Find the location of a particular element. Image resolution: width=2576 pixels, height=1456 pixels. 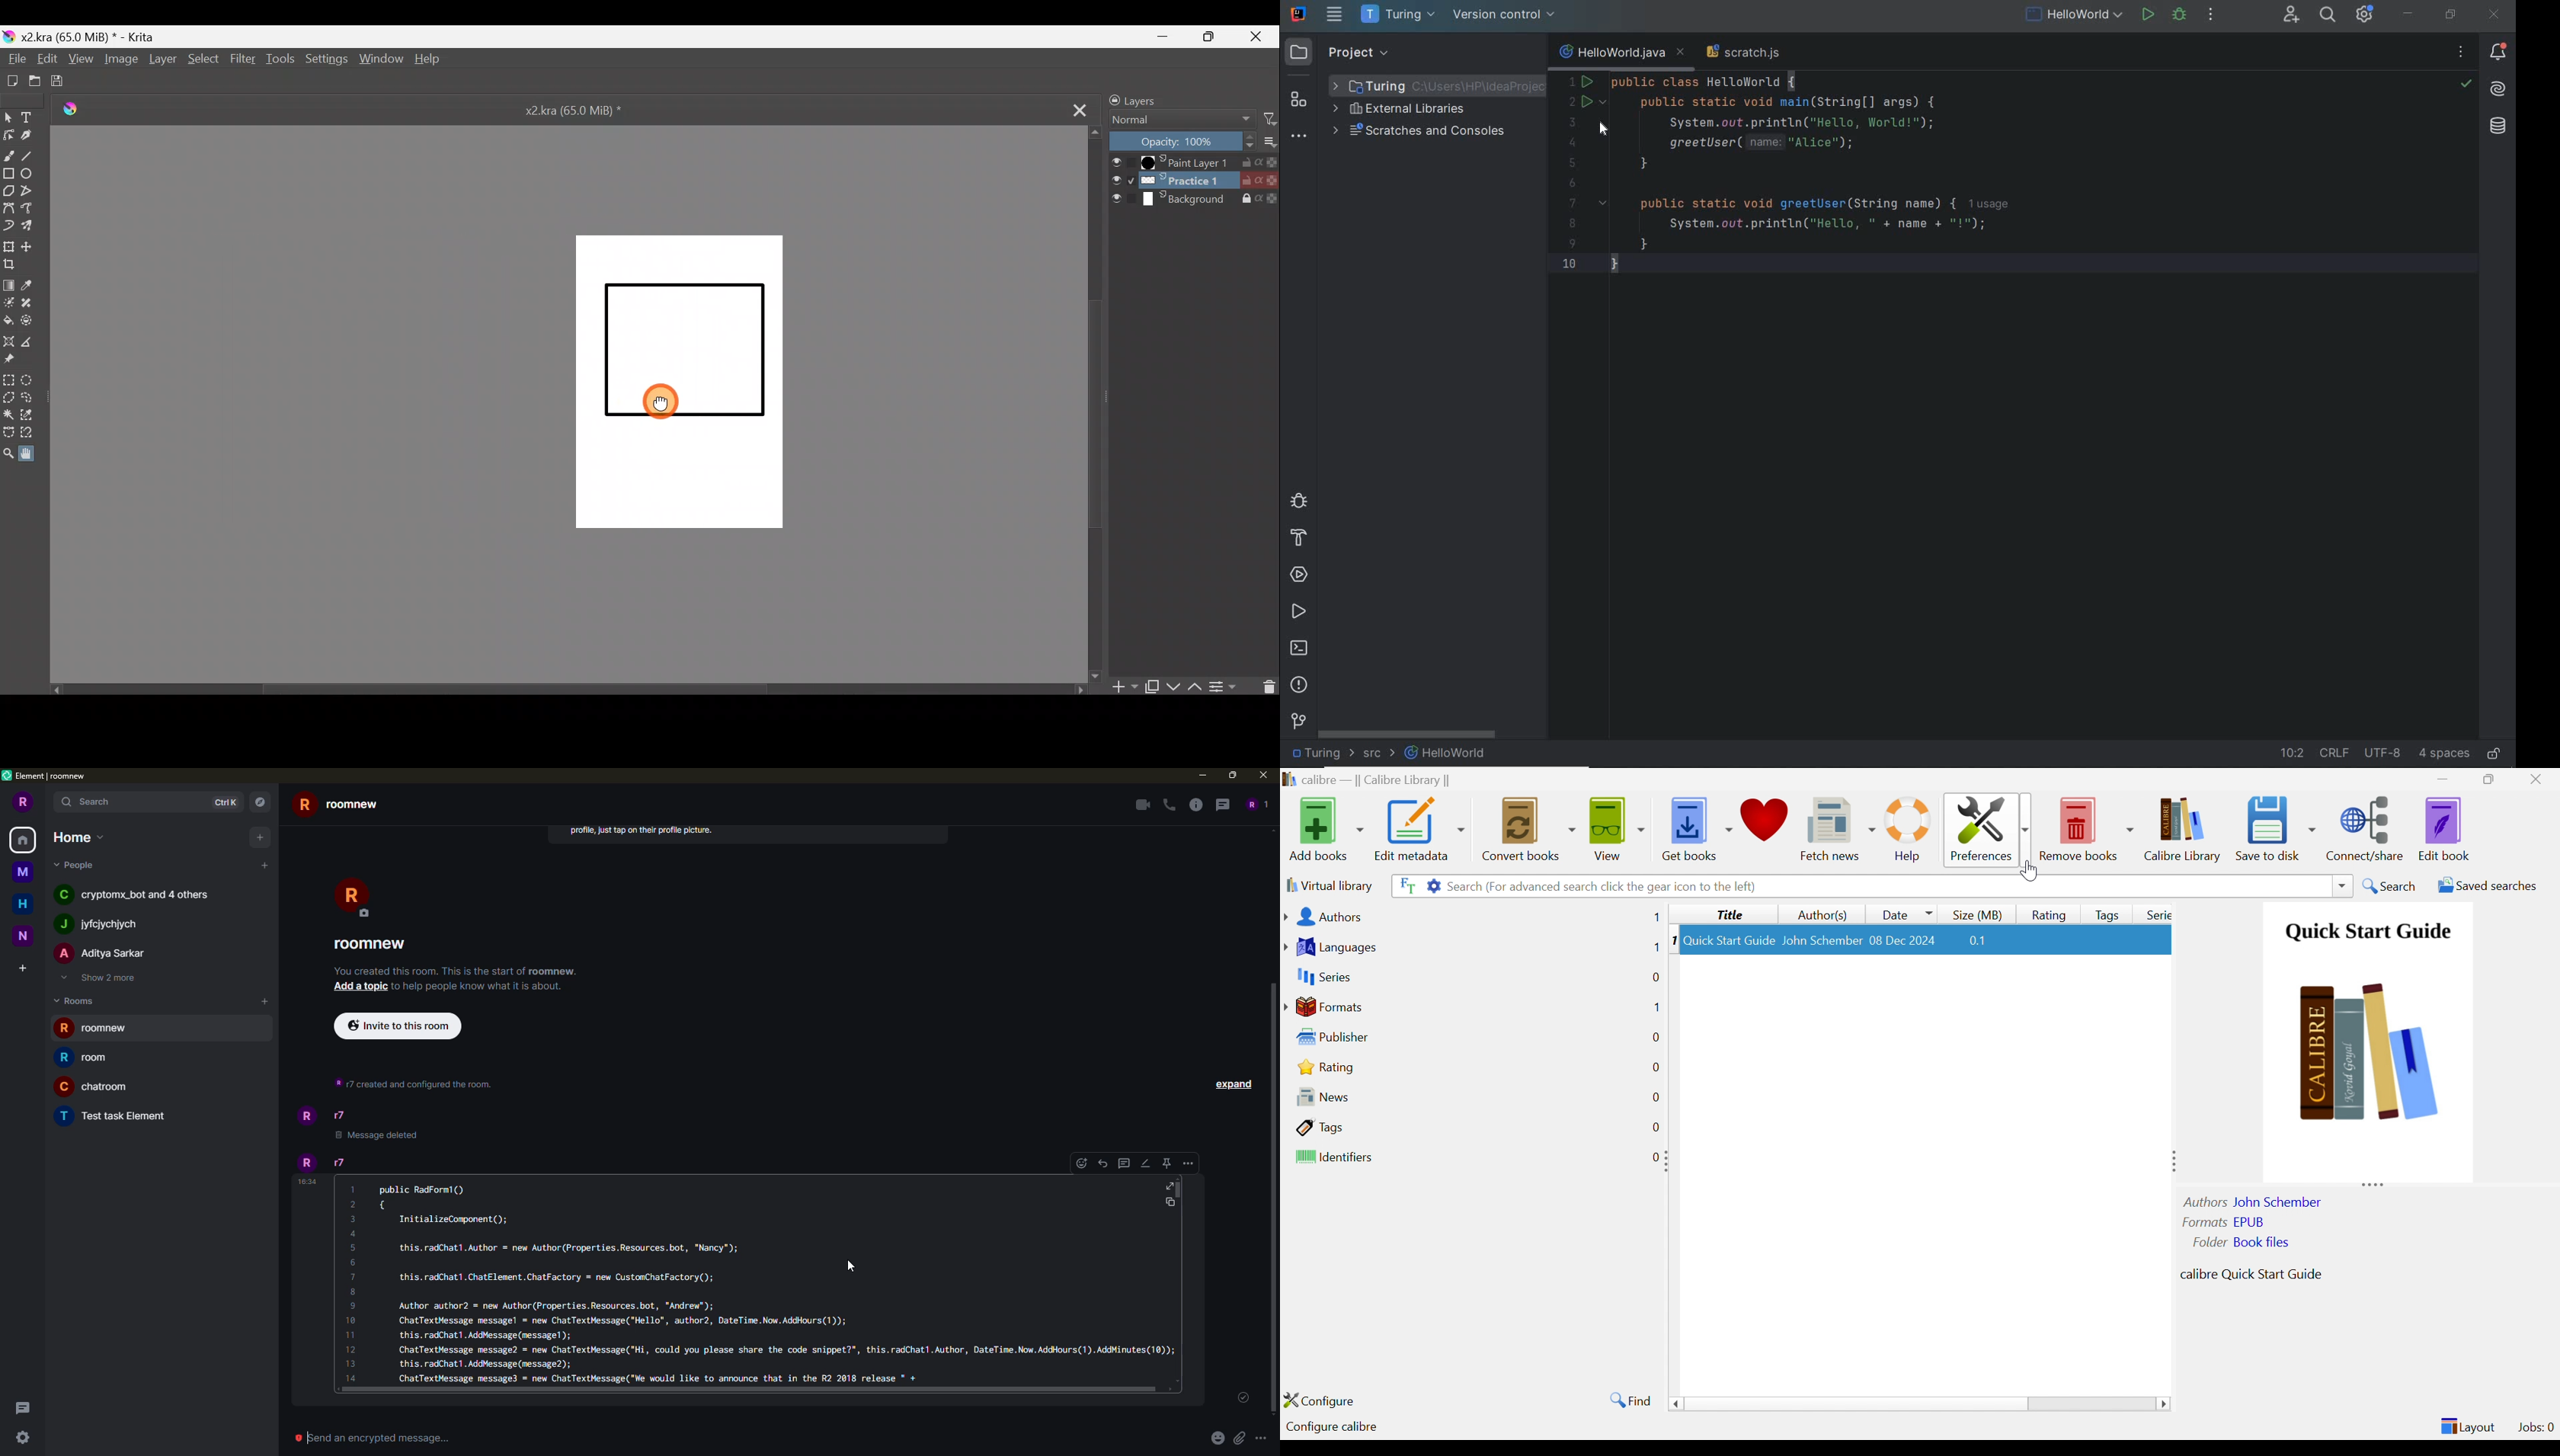

calibre Quick Start Guide is located at coordinates (2251, 1273).